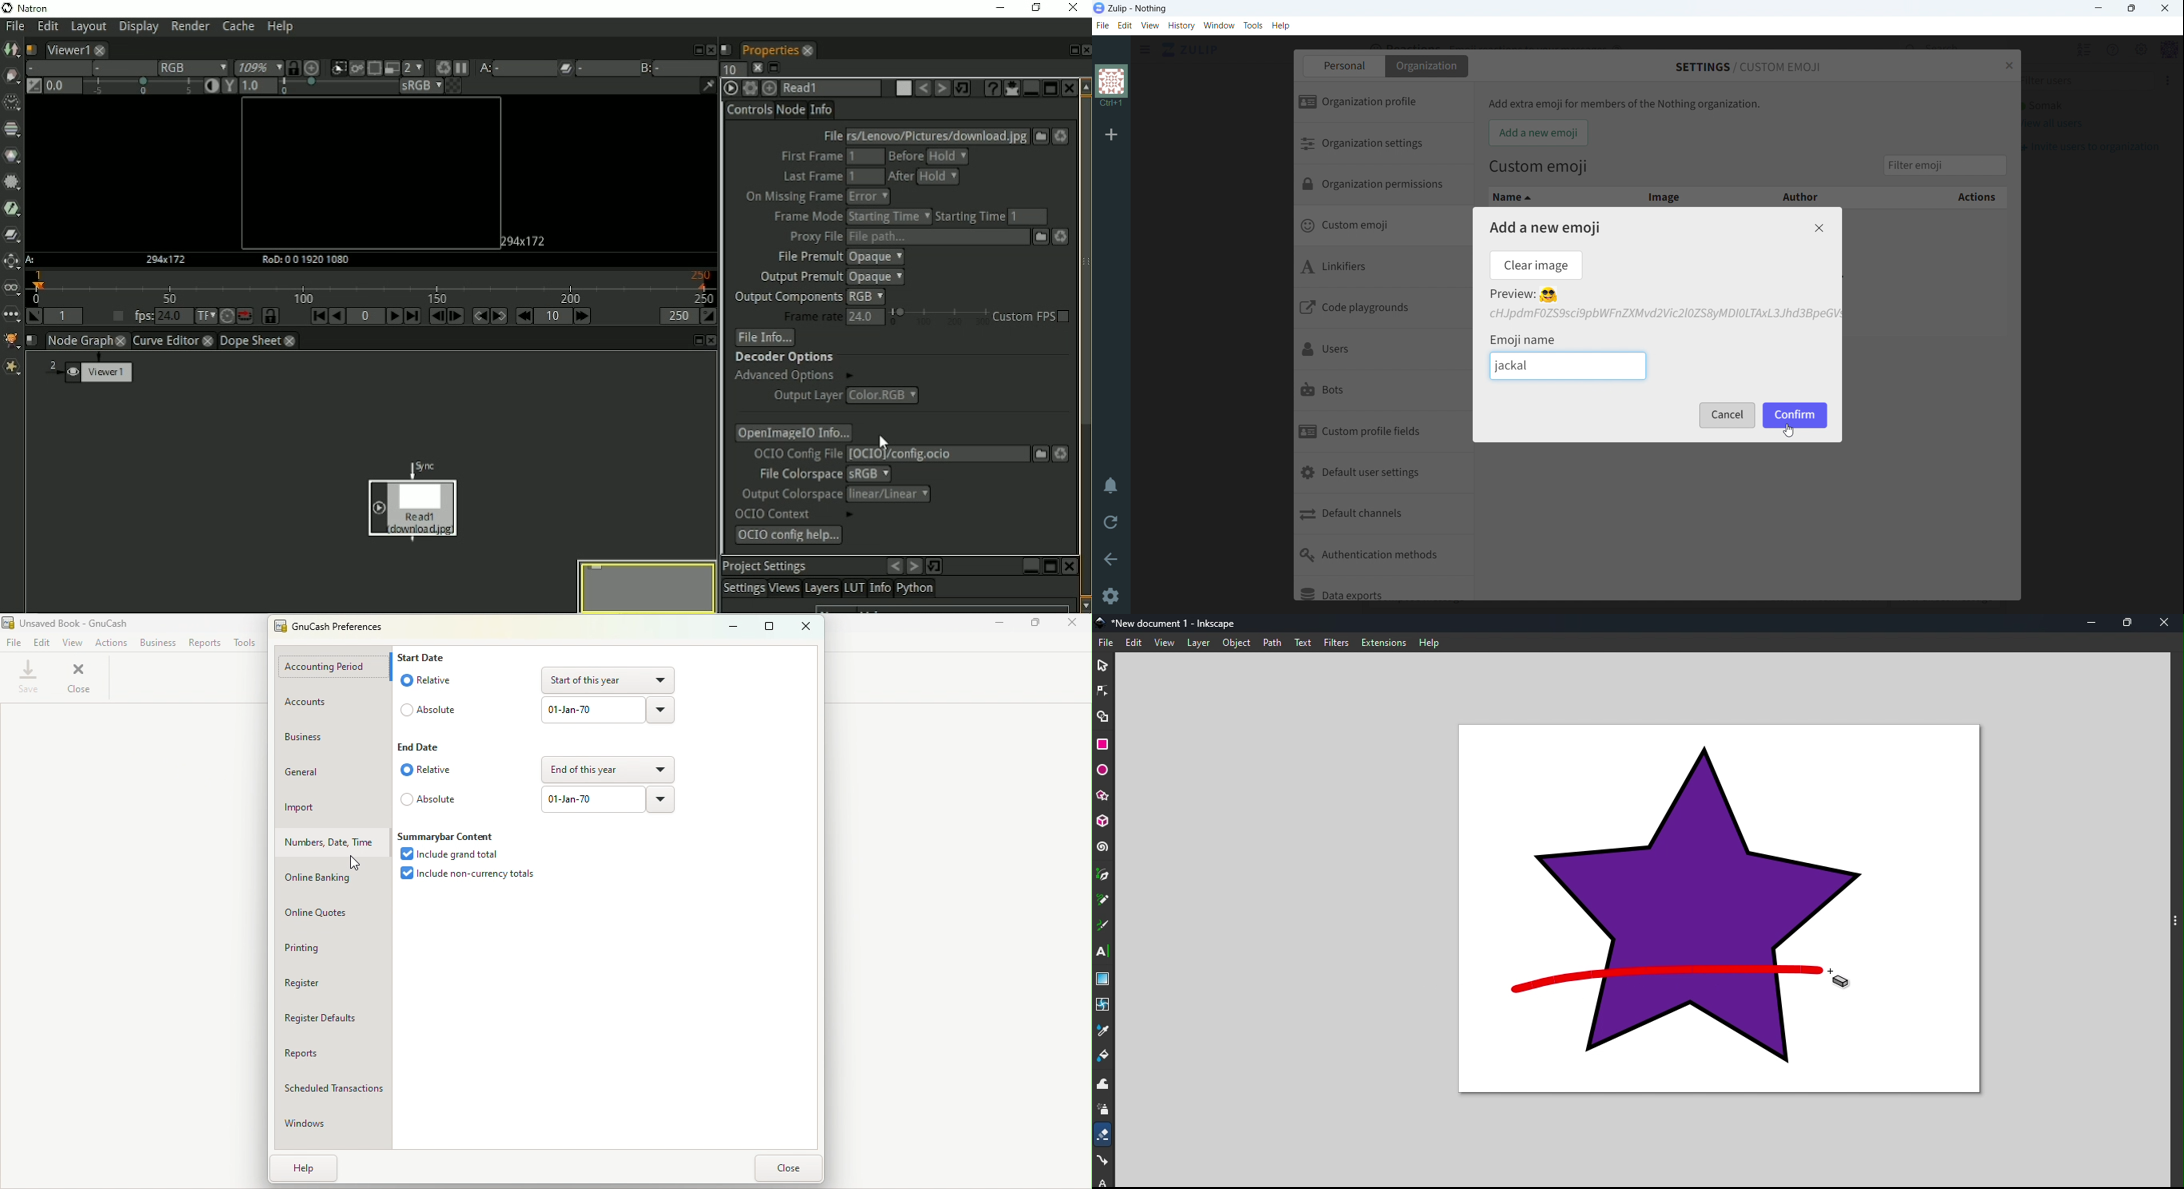 Image resolution: width=2184 pixels, height=1204 pixels. I want to click on cancel, so click(1726, 416).